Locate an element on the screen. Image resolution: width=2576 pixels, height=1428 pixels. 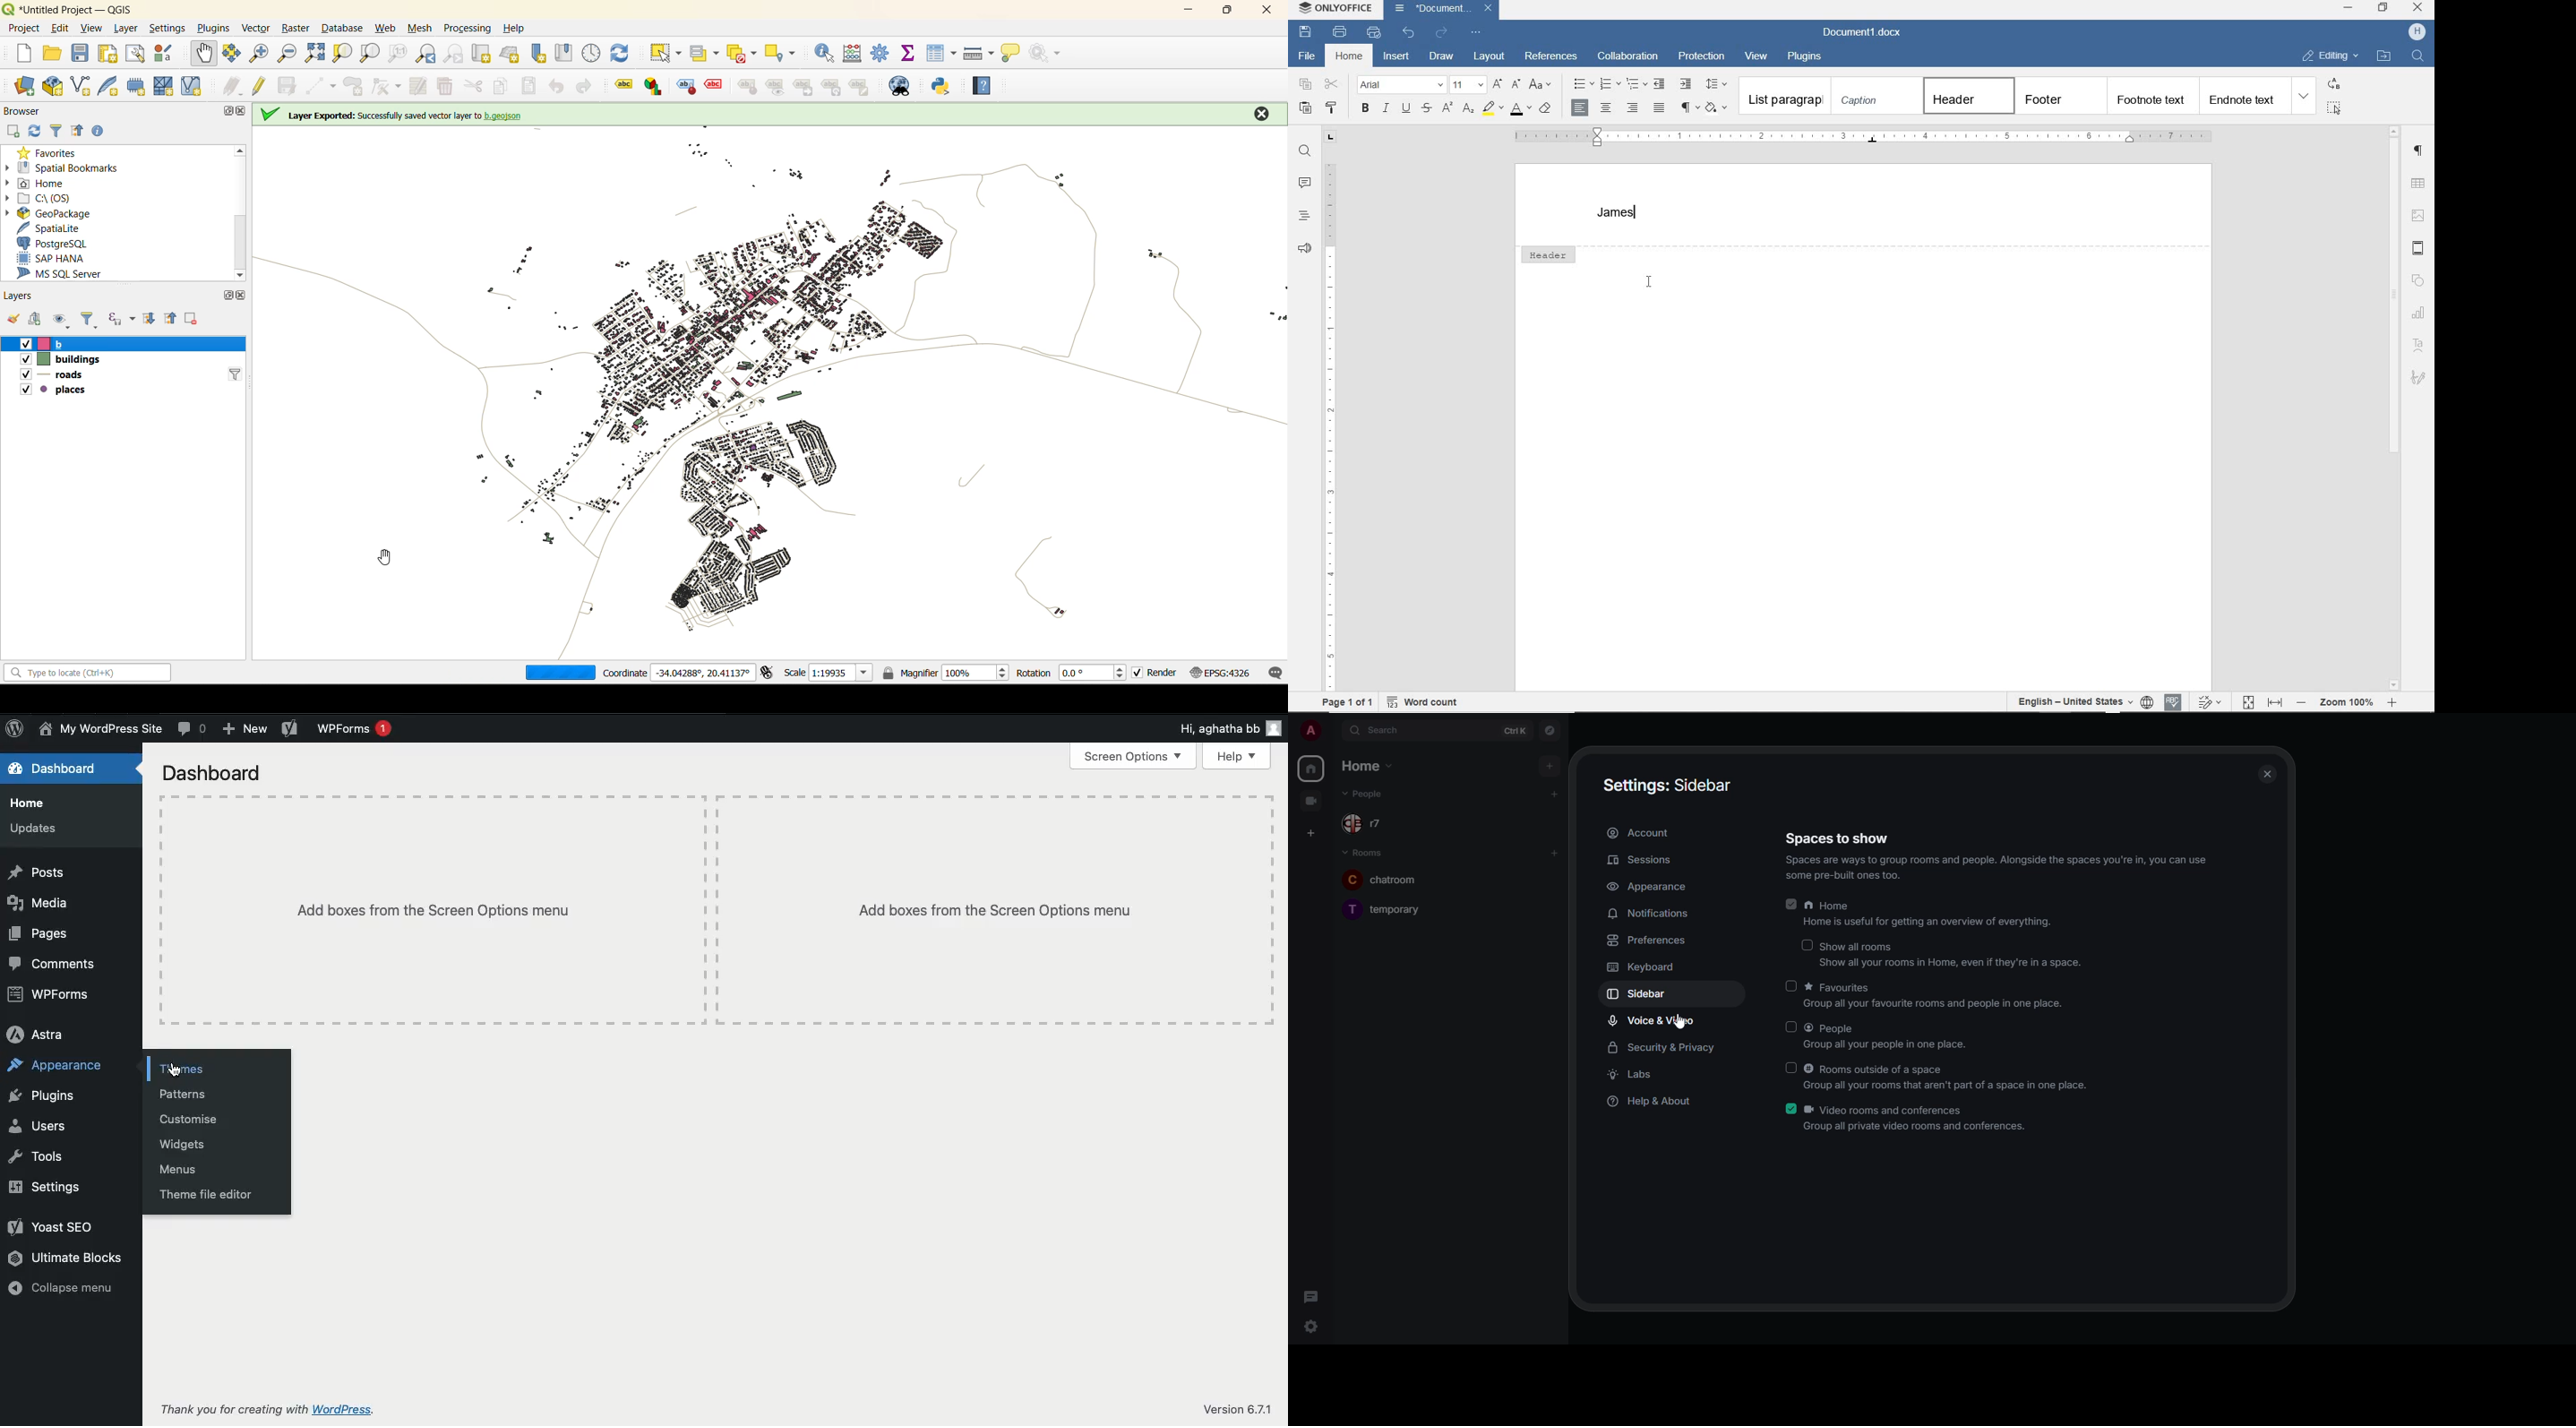
font size is located at coordinates (1469, 85).